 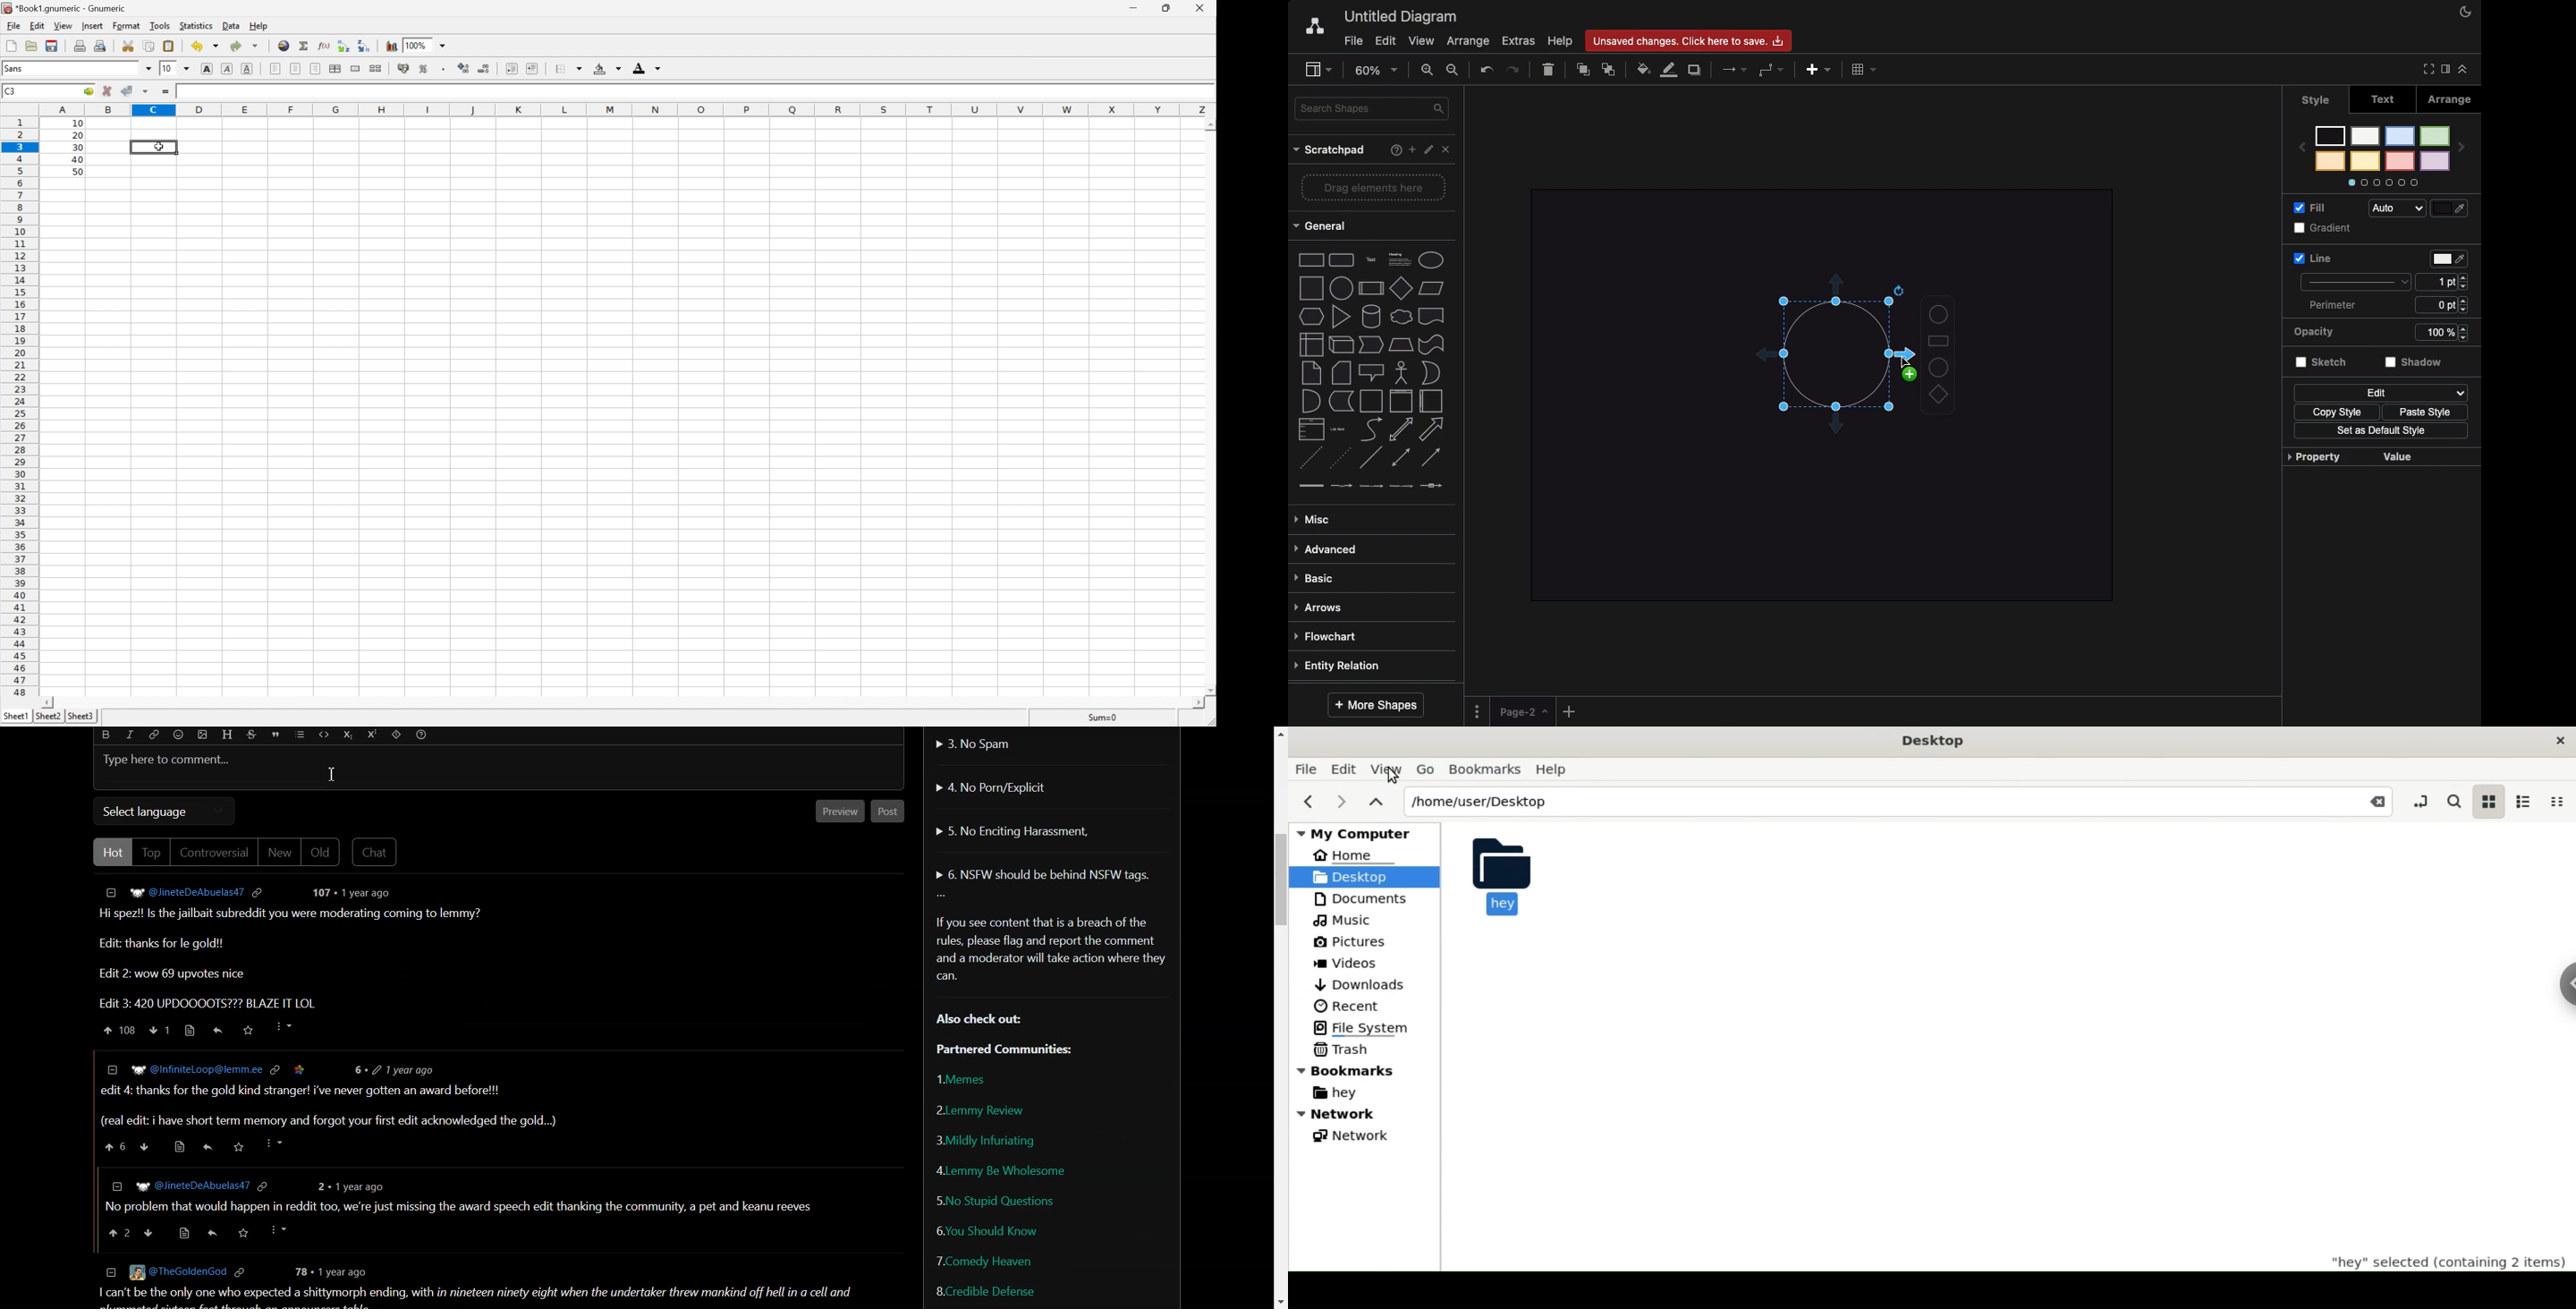 I want to click on | No problem that would happen in reddit too, we're just missing the award speech edit thanking the community, a pet and keanu reeves, so click(x=460, y=1207).